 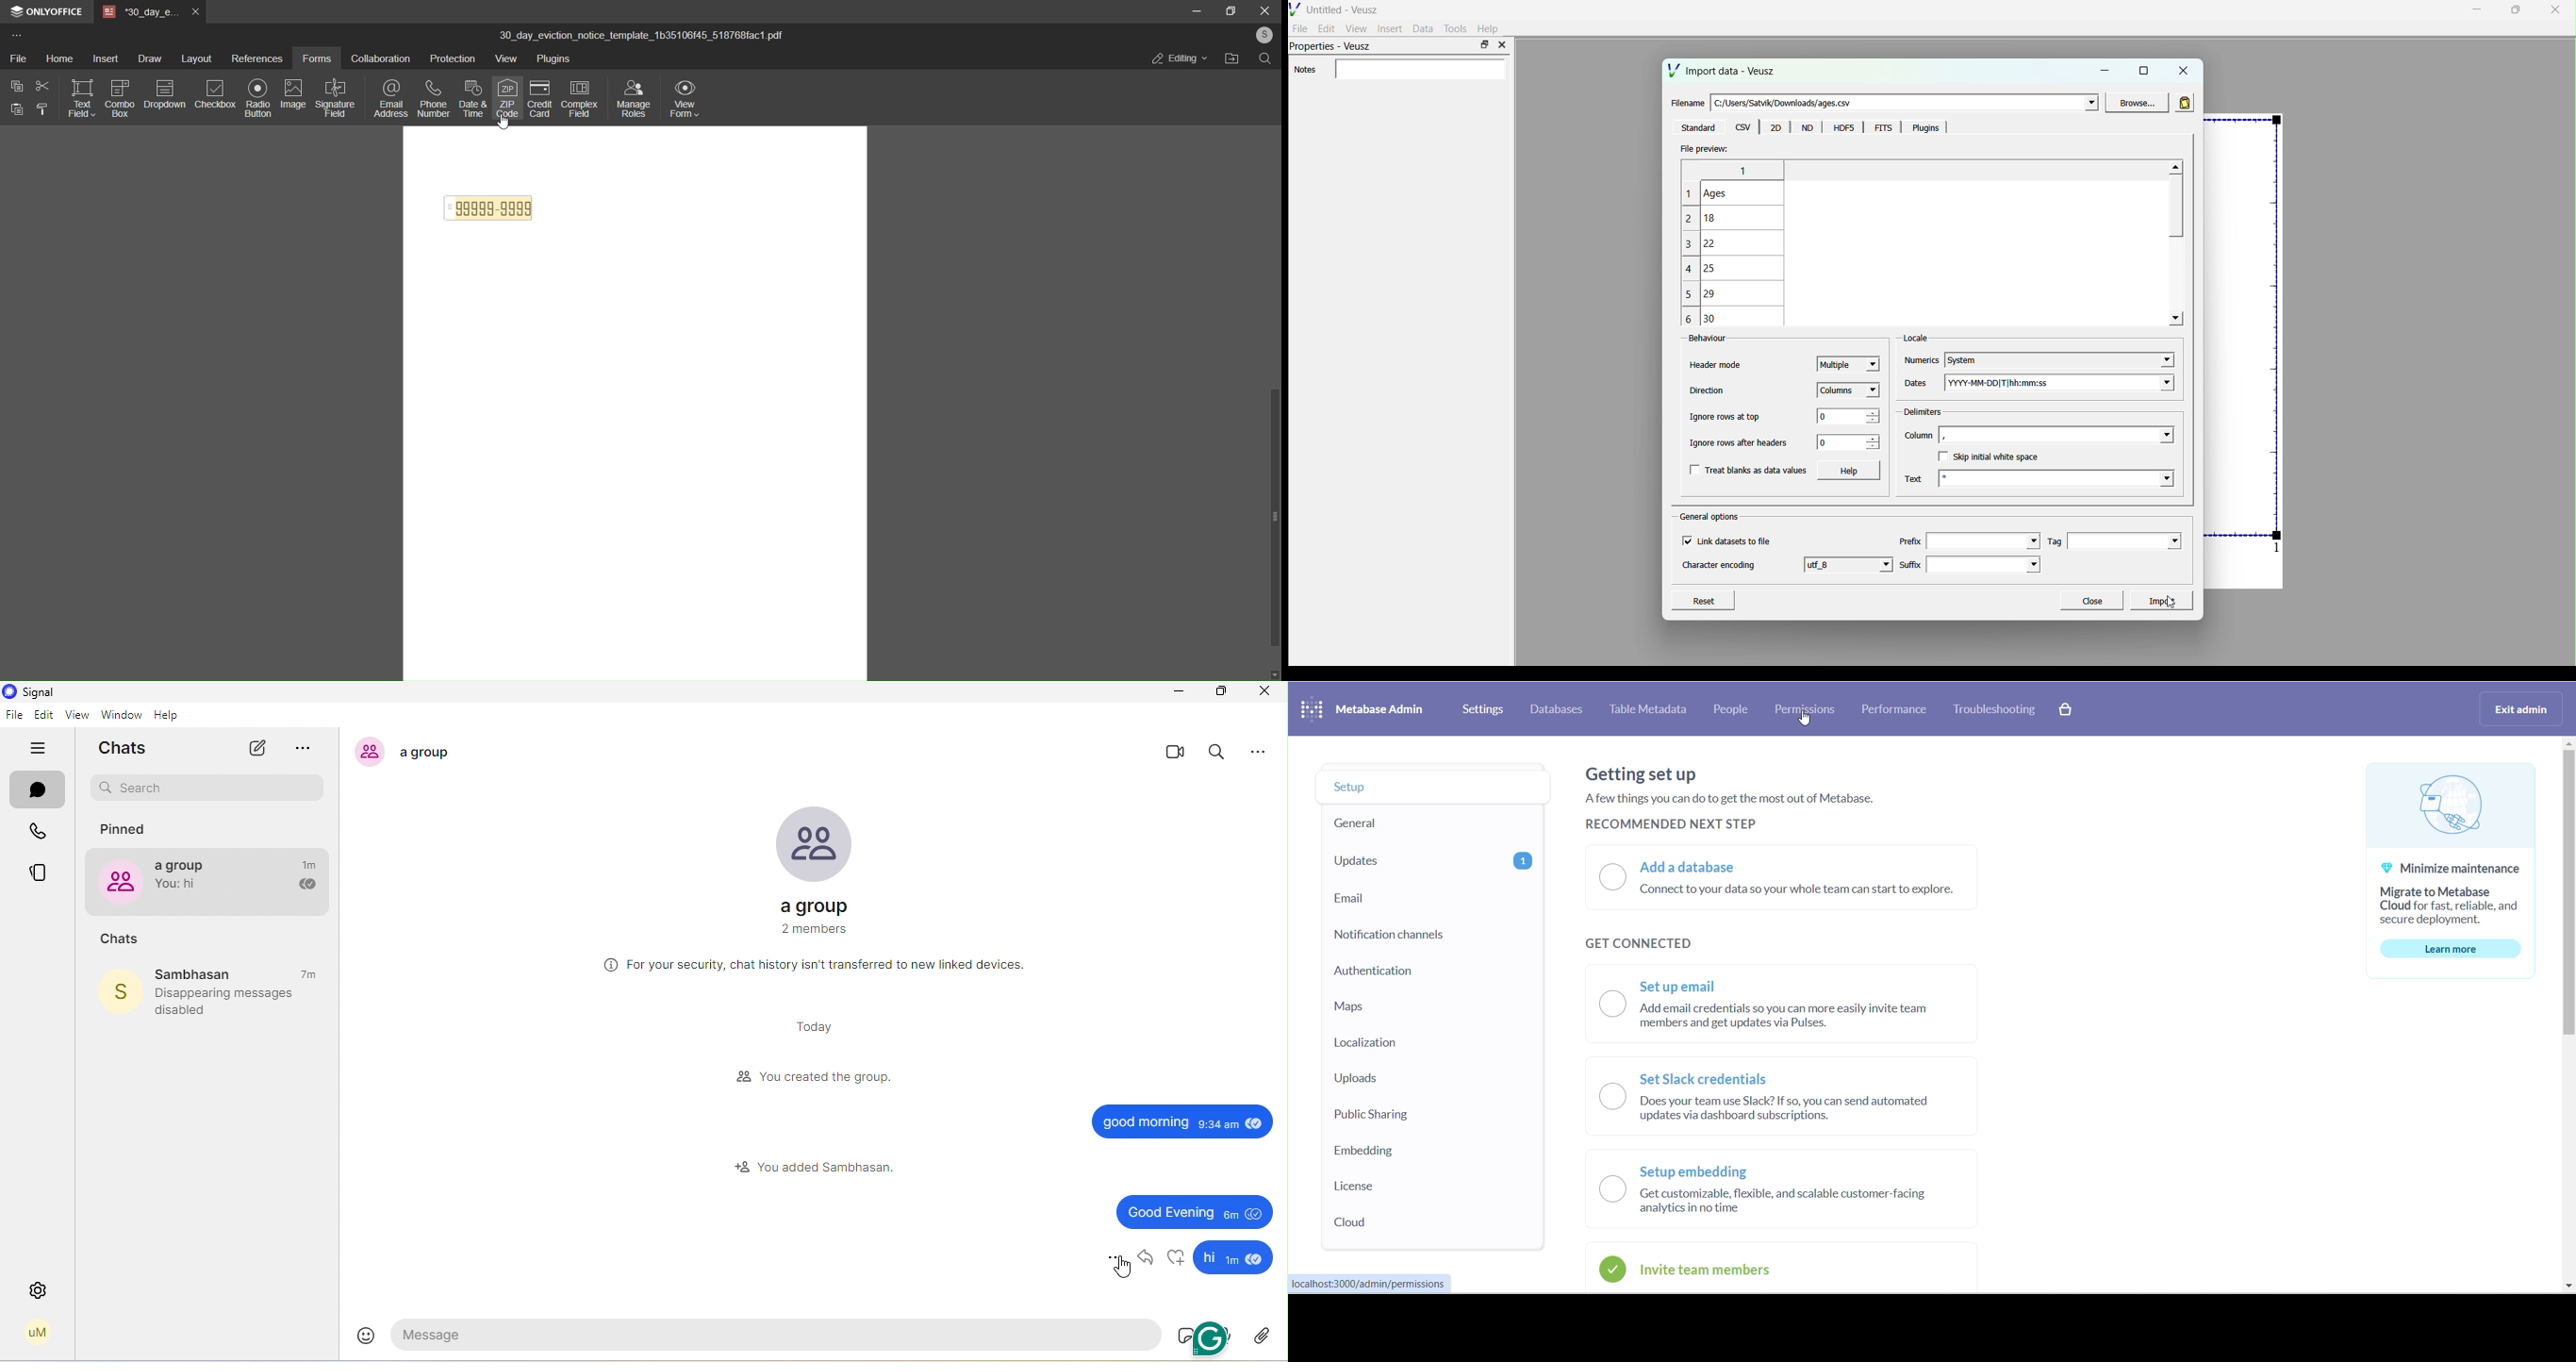 What do you see at coordinates (208, 789) in the screenshot?
I see `search bar` at bounding box center [208, 789].